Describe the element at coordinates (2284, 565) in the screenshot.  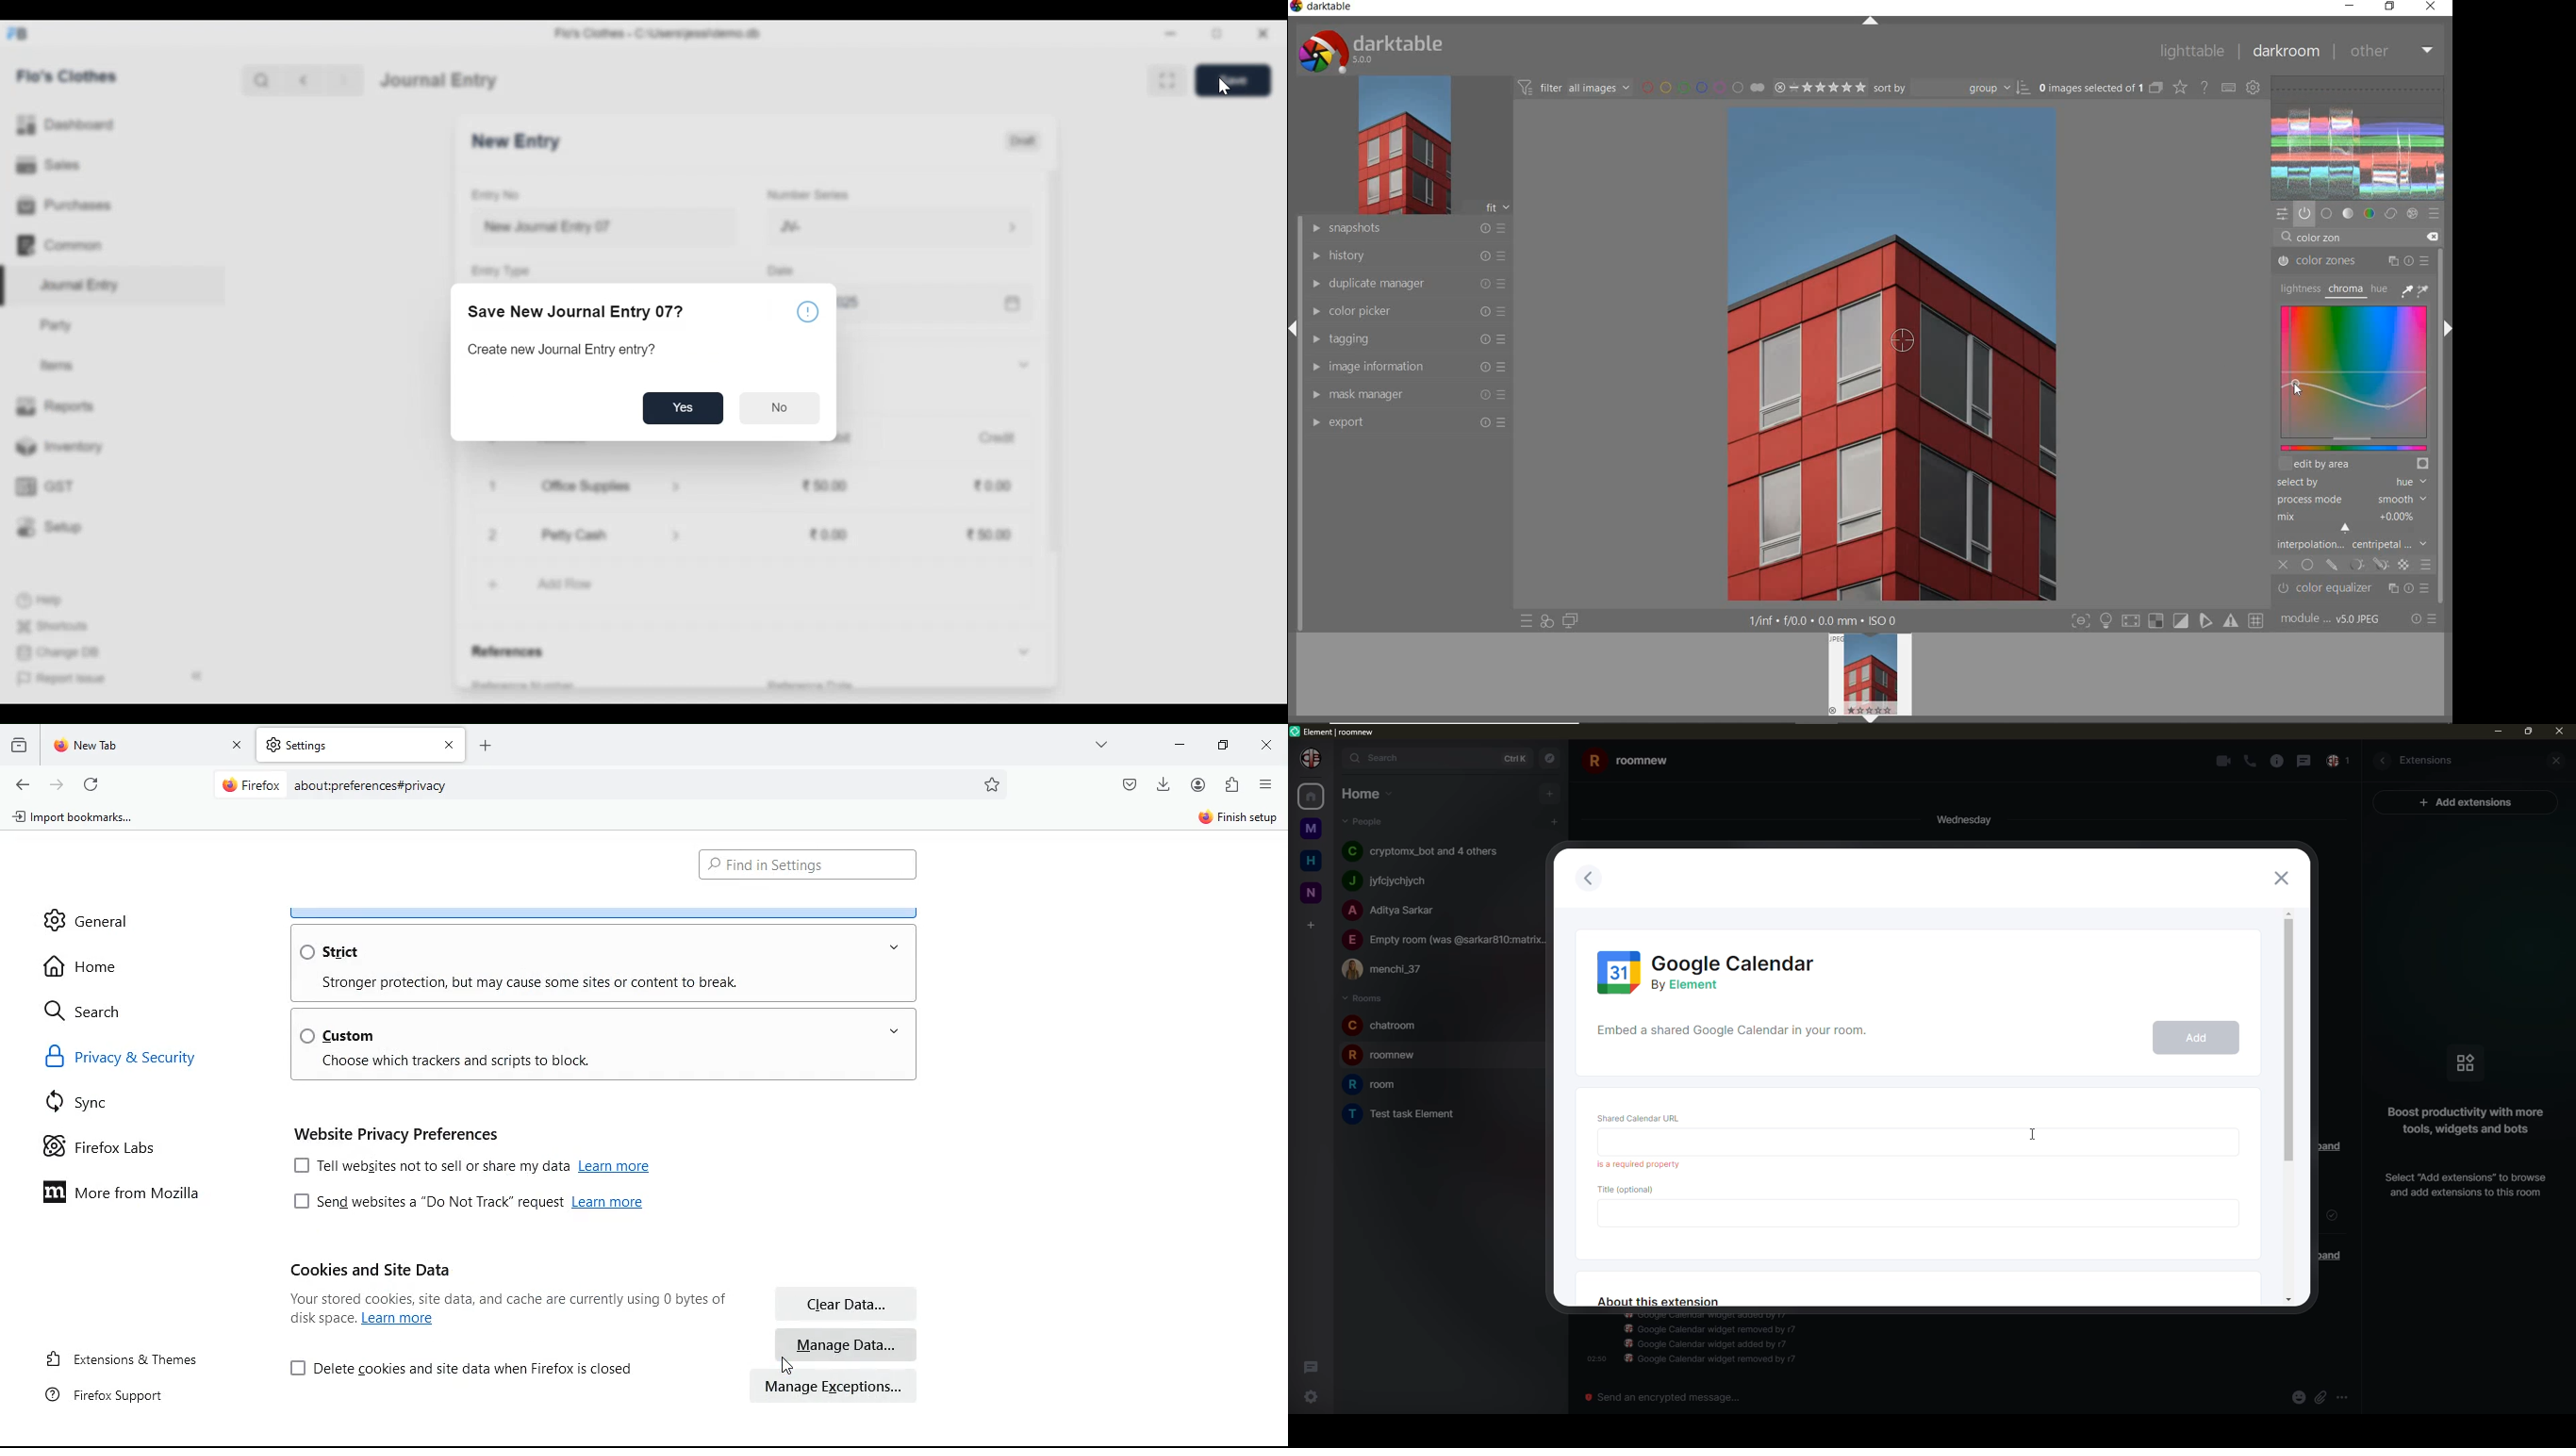
I see `CLOSE` at that location.